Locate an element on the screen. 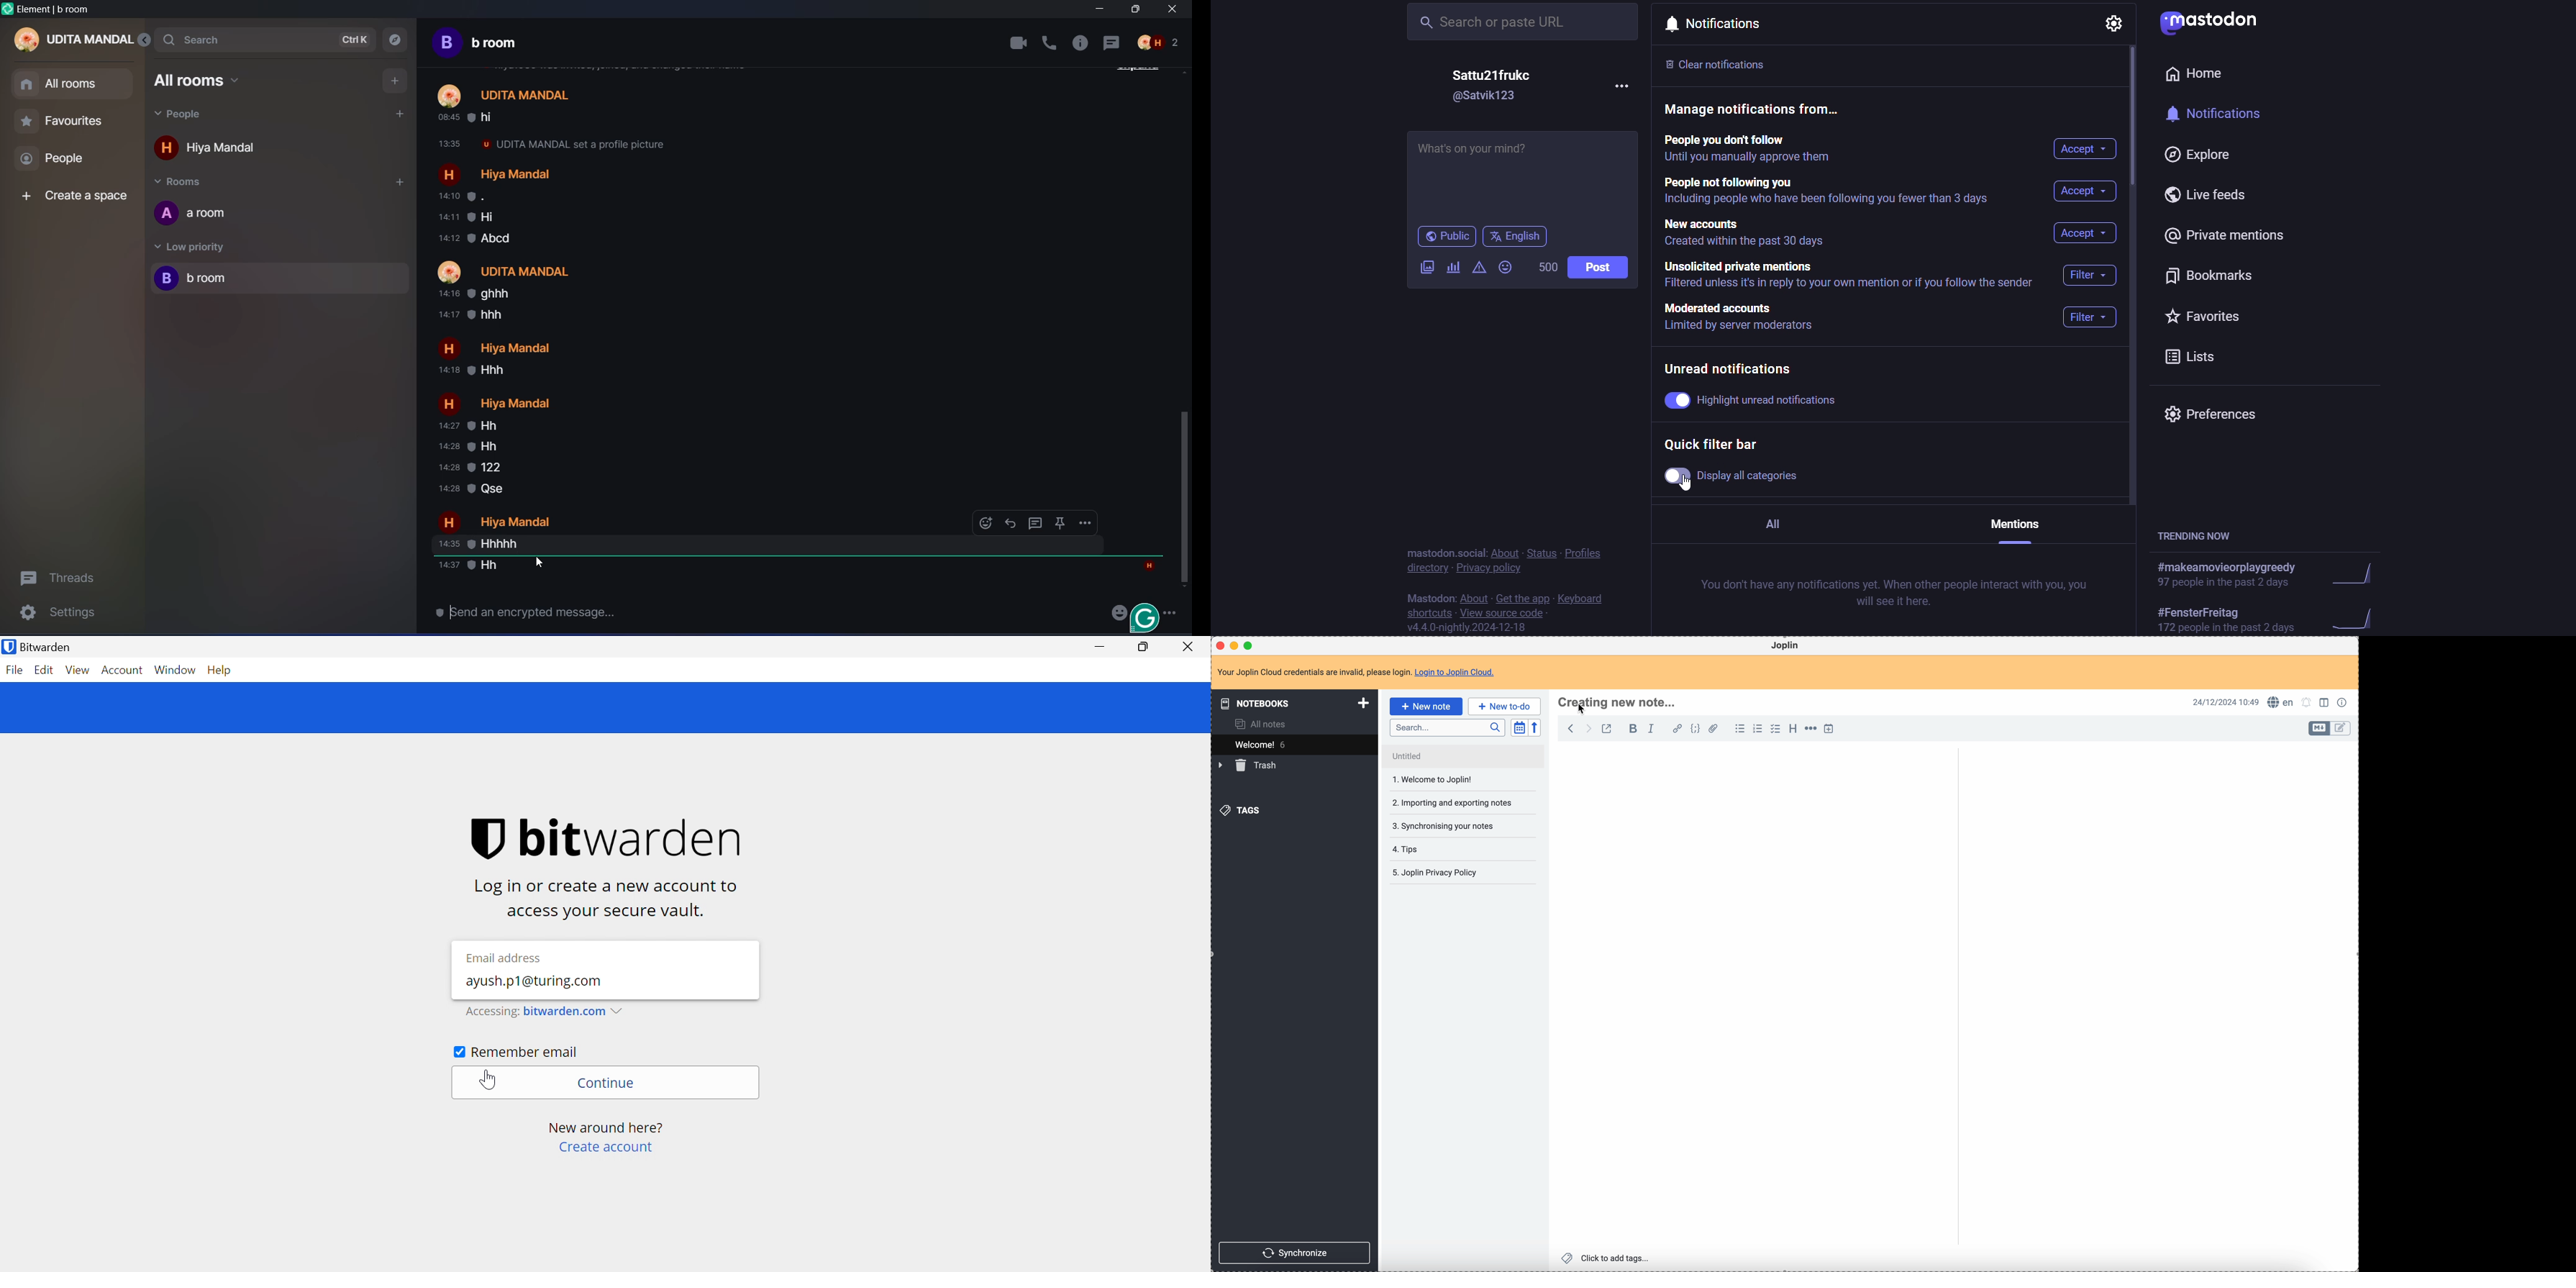 This screenshot has height=1288, width=2576. bold is located at coordinates (1633, 730).